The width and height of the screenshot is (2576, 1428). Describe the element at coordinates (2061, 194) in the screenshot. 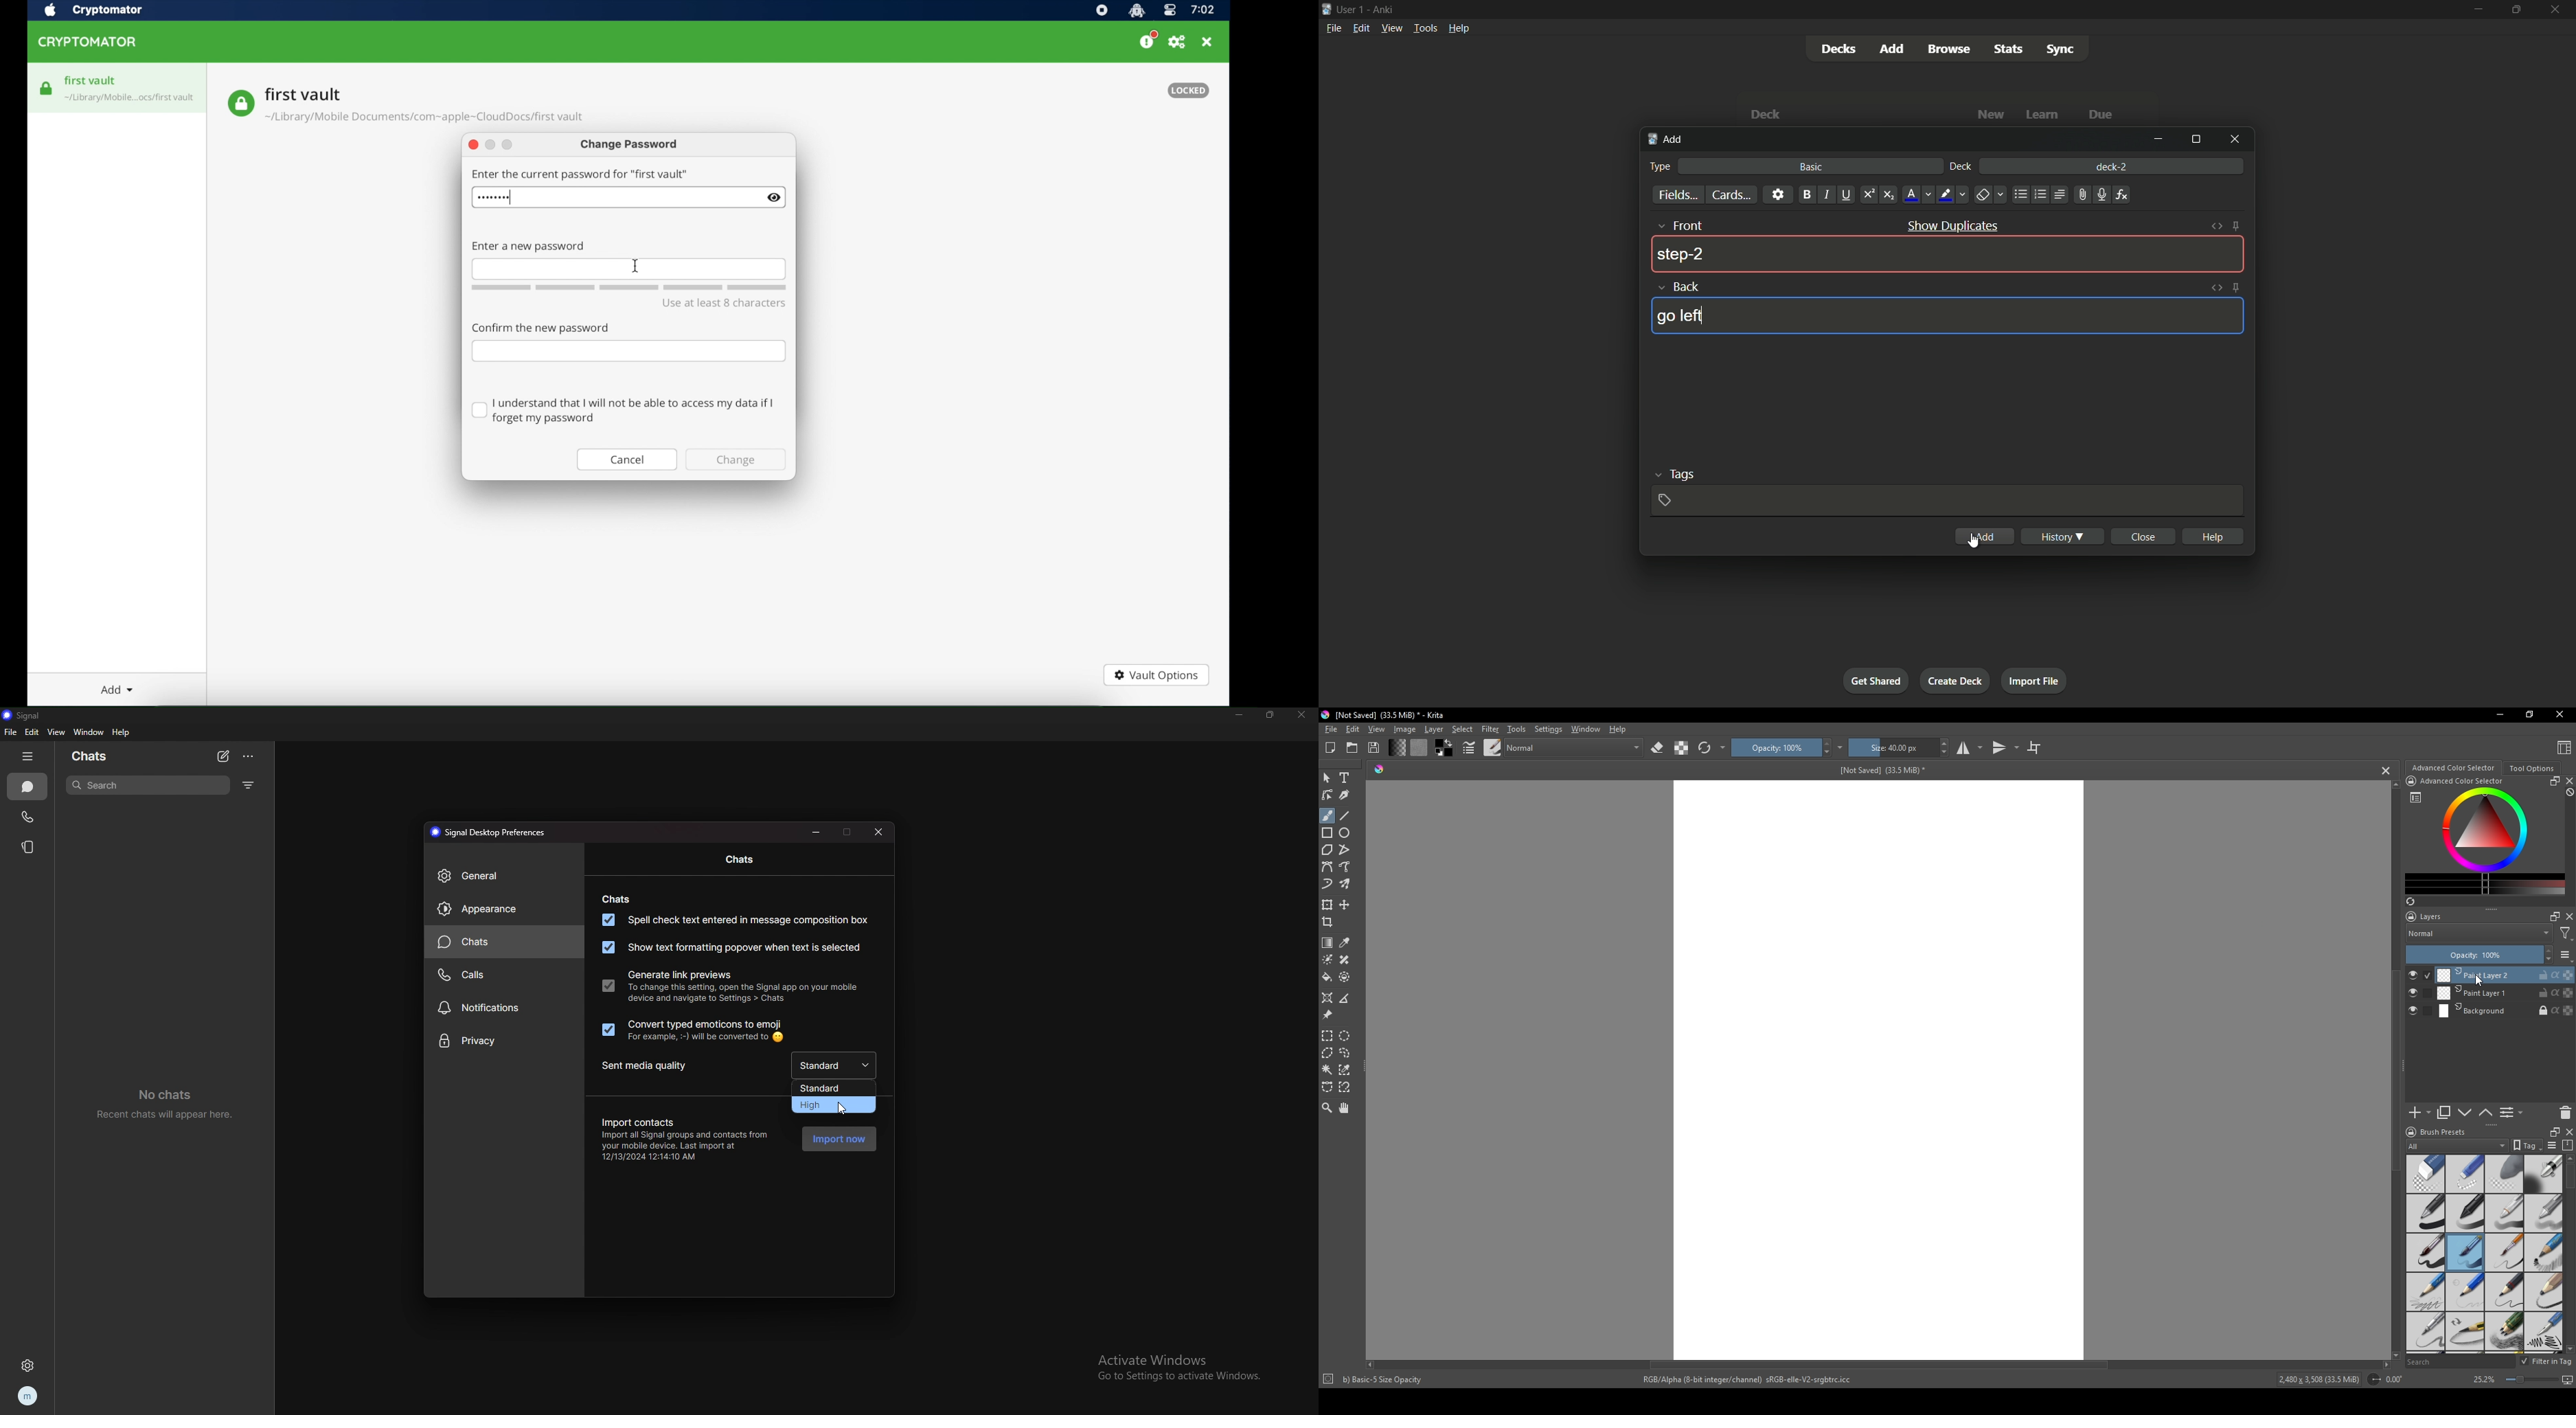

I see `alignment` at that location.